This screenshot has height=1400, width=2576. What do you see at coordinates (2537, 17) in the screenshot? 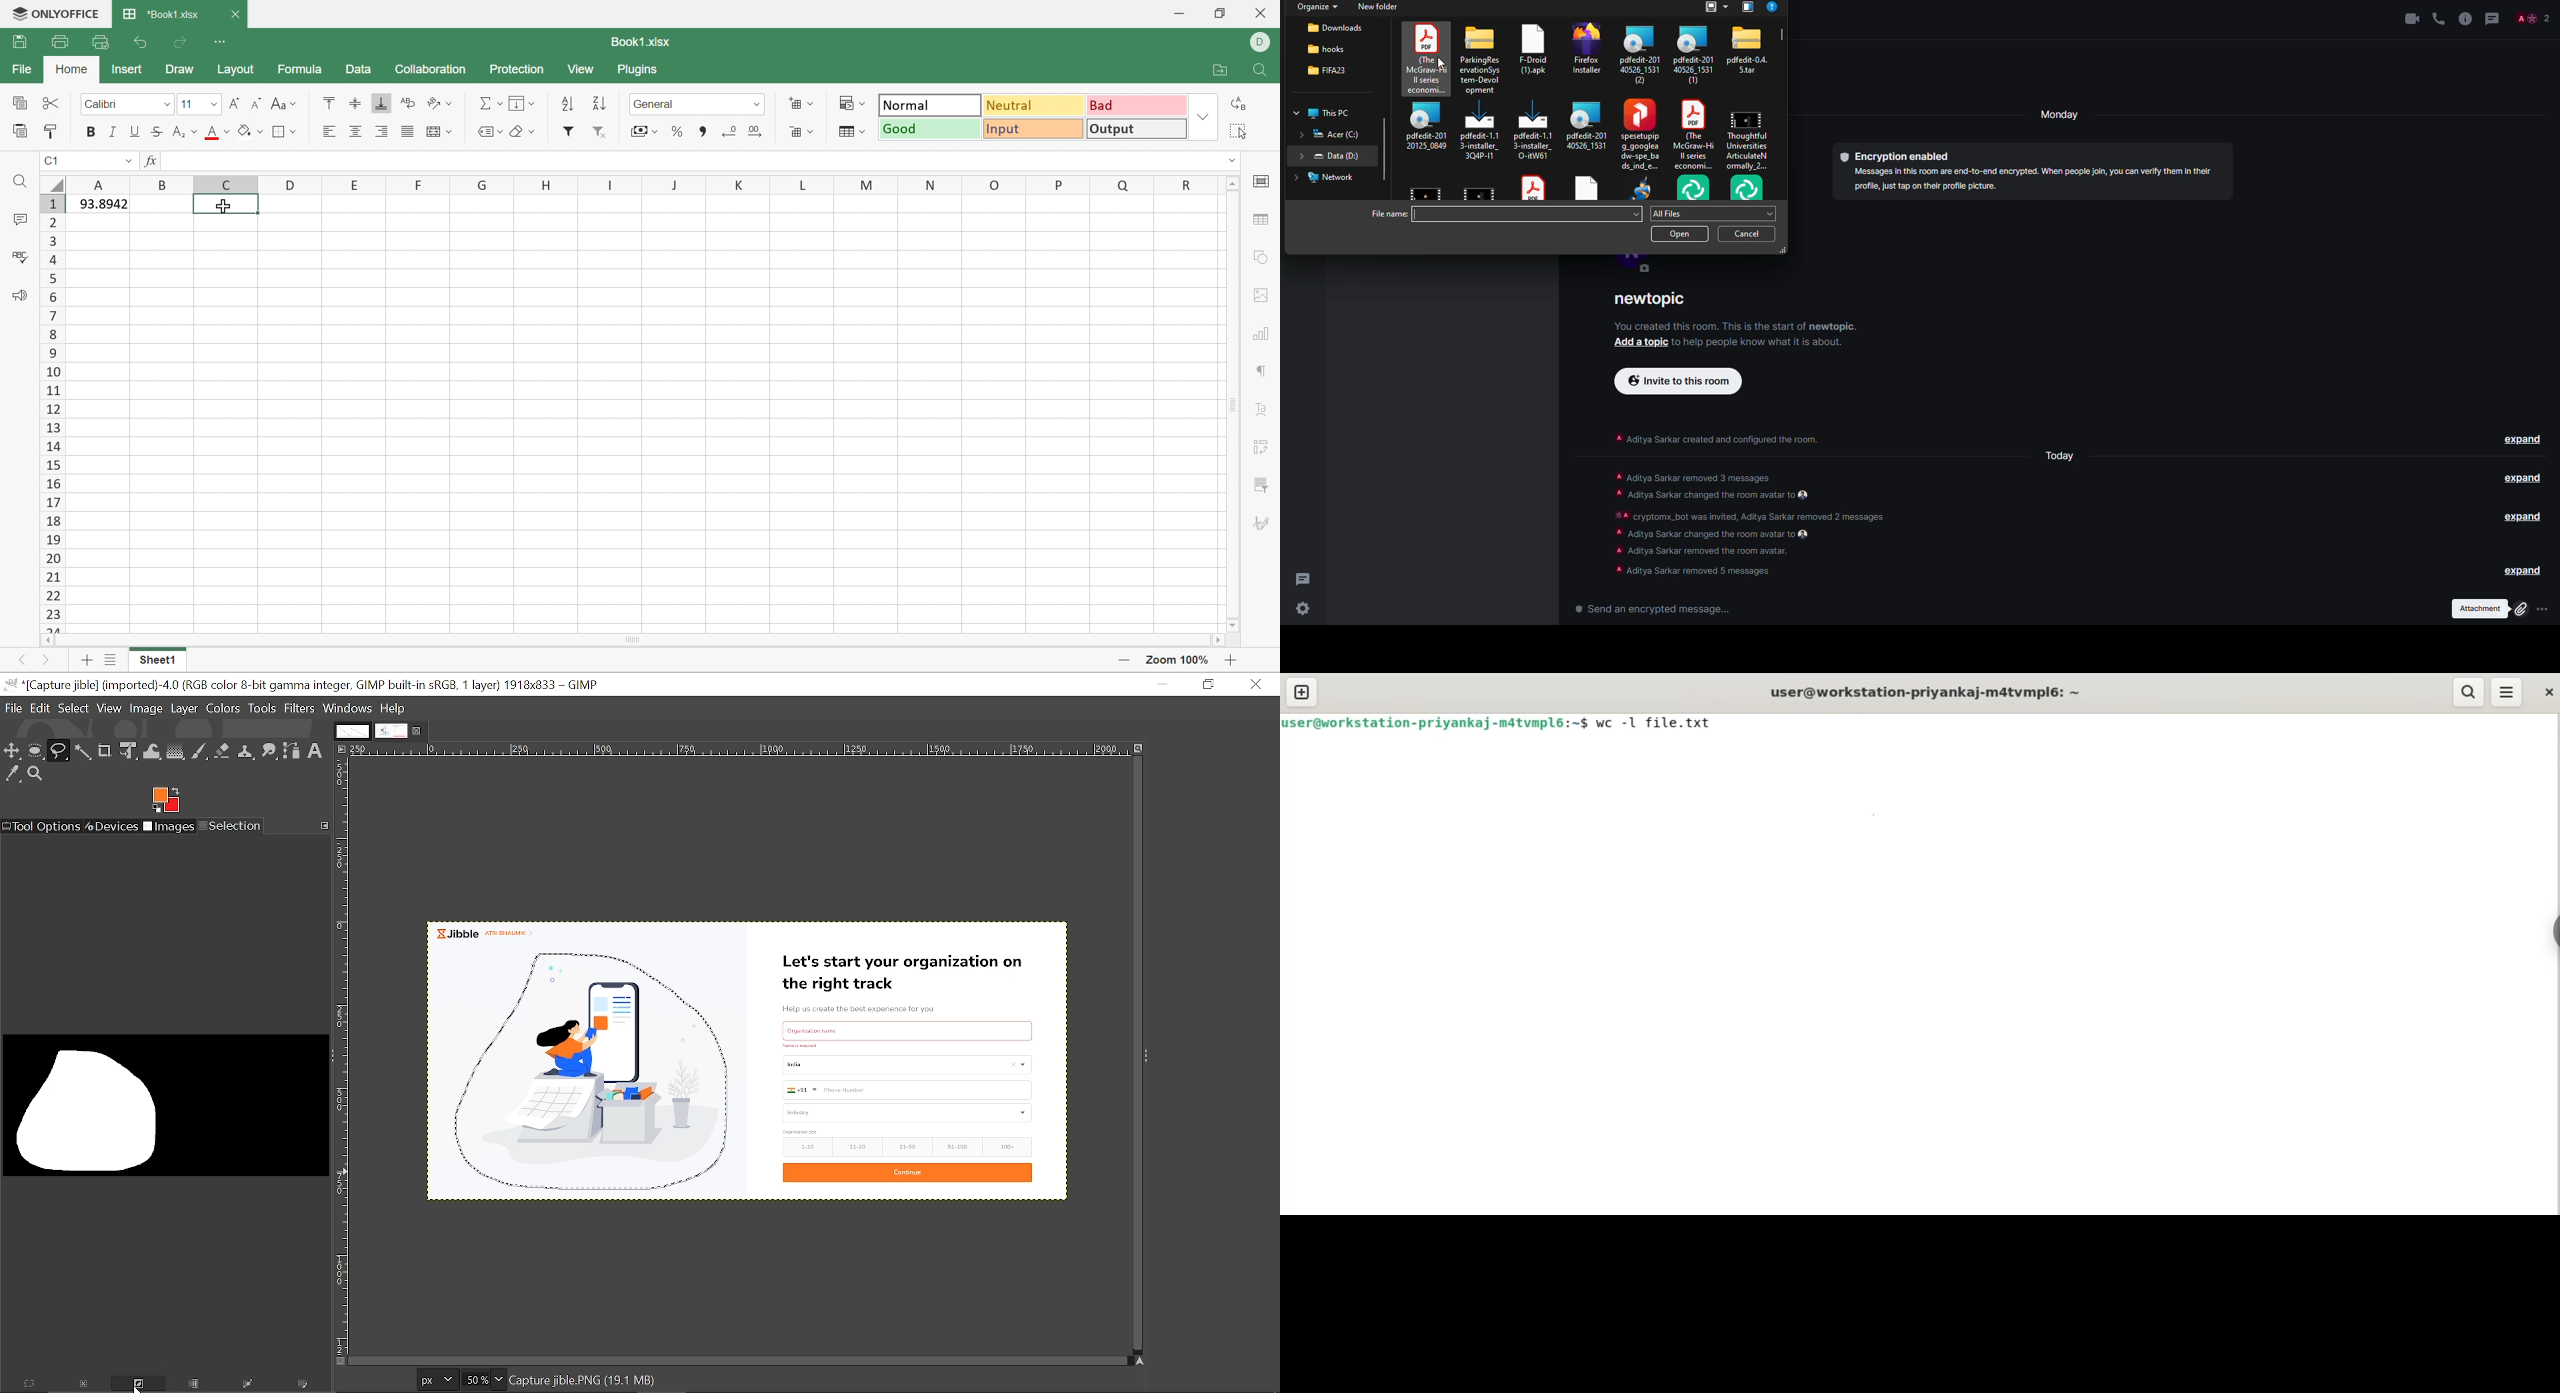
I see `` at bounding box center [2537, 17].